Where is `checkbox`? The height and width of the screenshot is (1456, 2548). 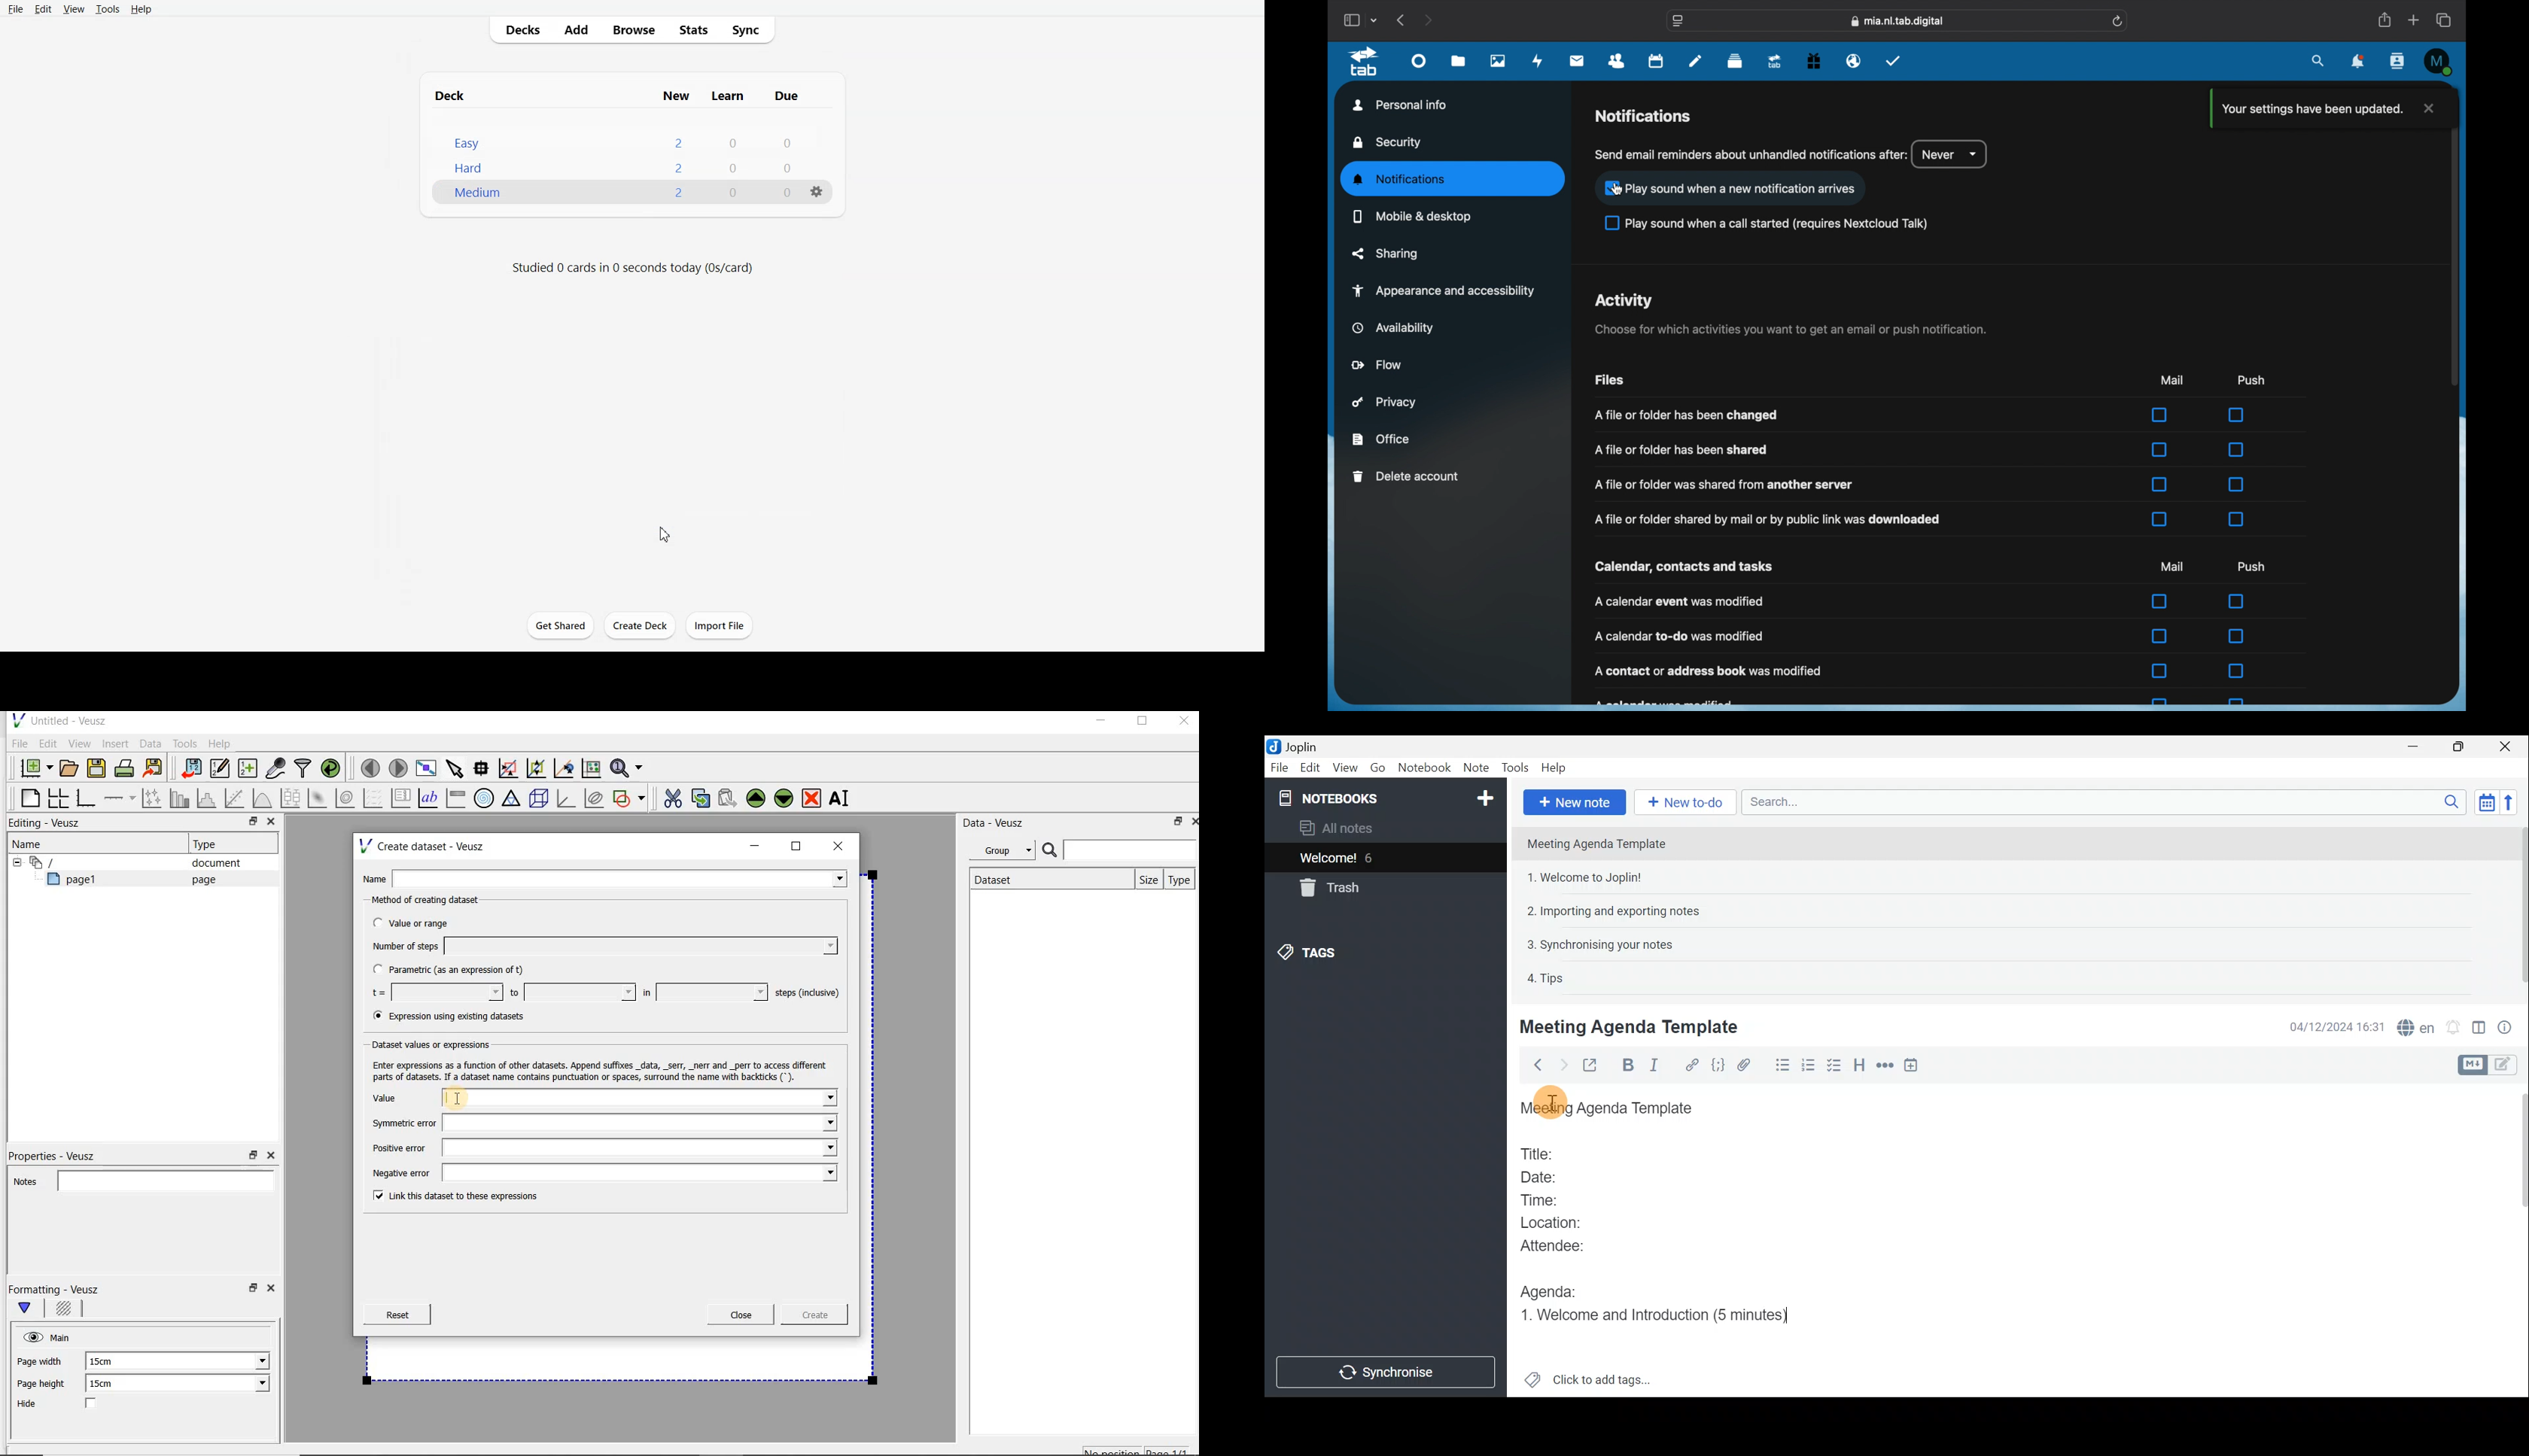
checkbox is located at coordinates (2237, 484).